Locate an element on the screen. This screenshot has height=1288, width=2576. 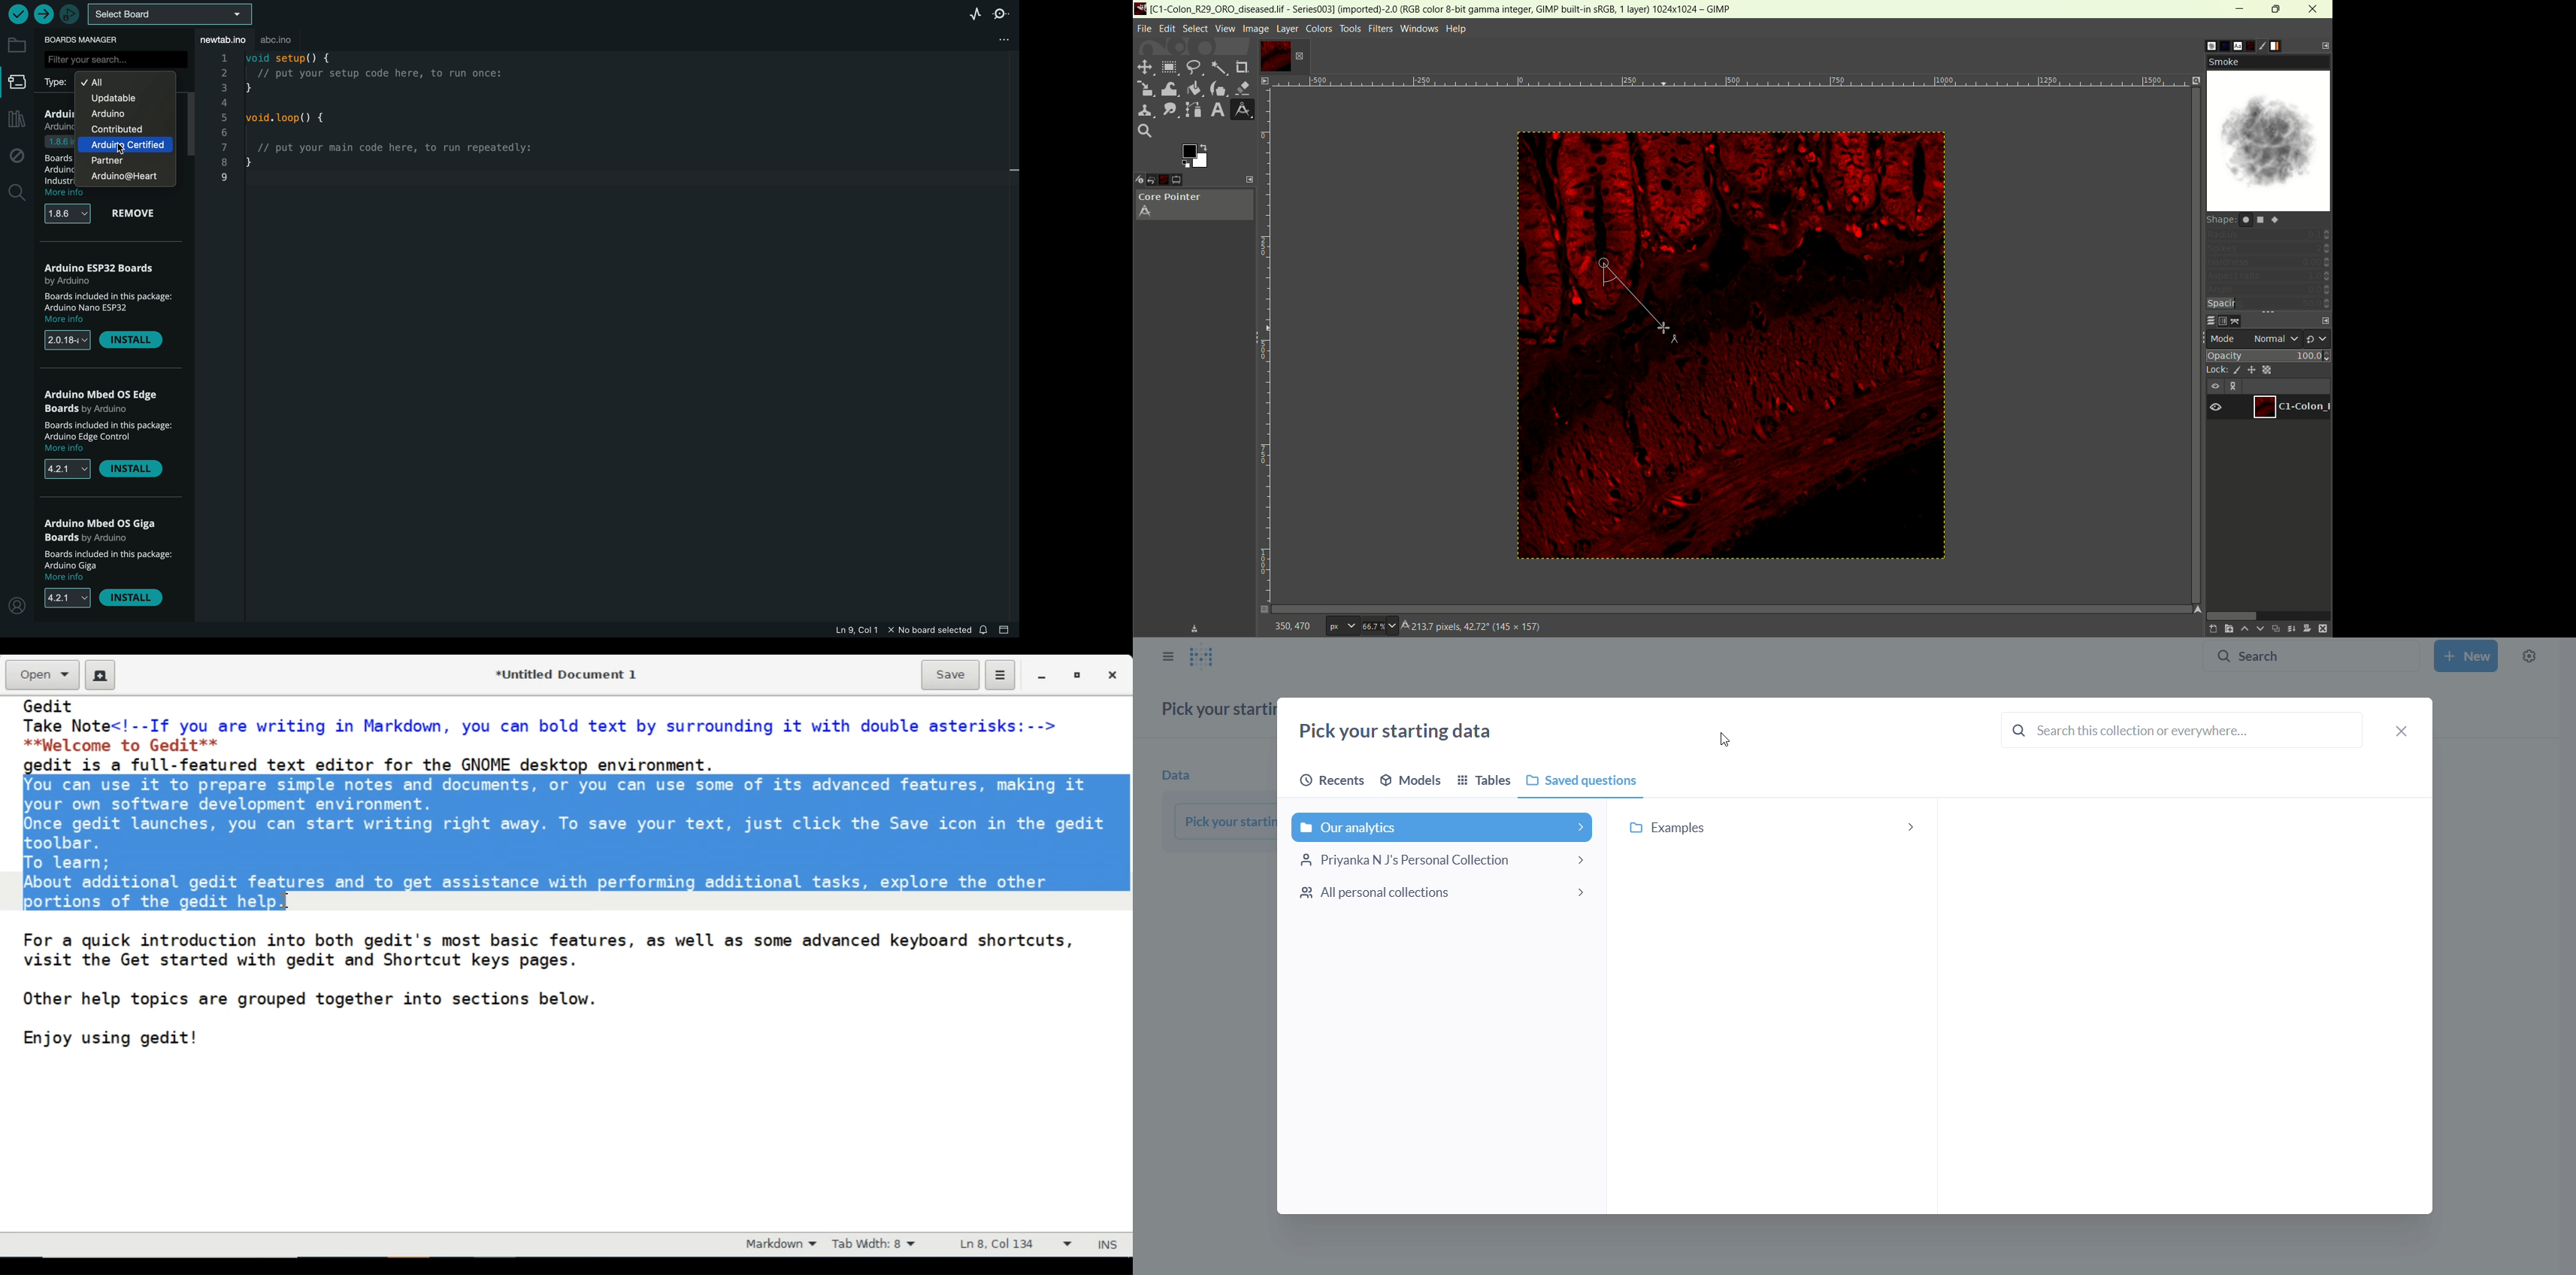
crop is located at coordinates (1243, 68).